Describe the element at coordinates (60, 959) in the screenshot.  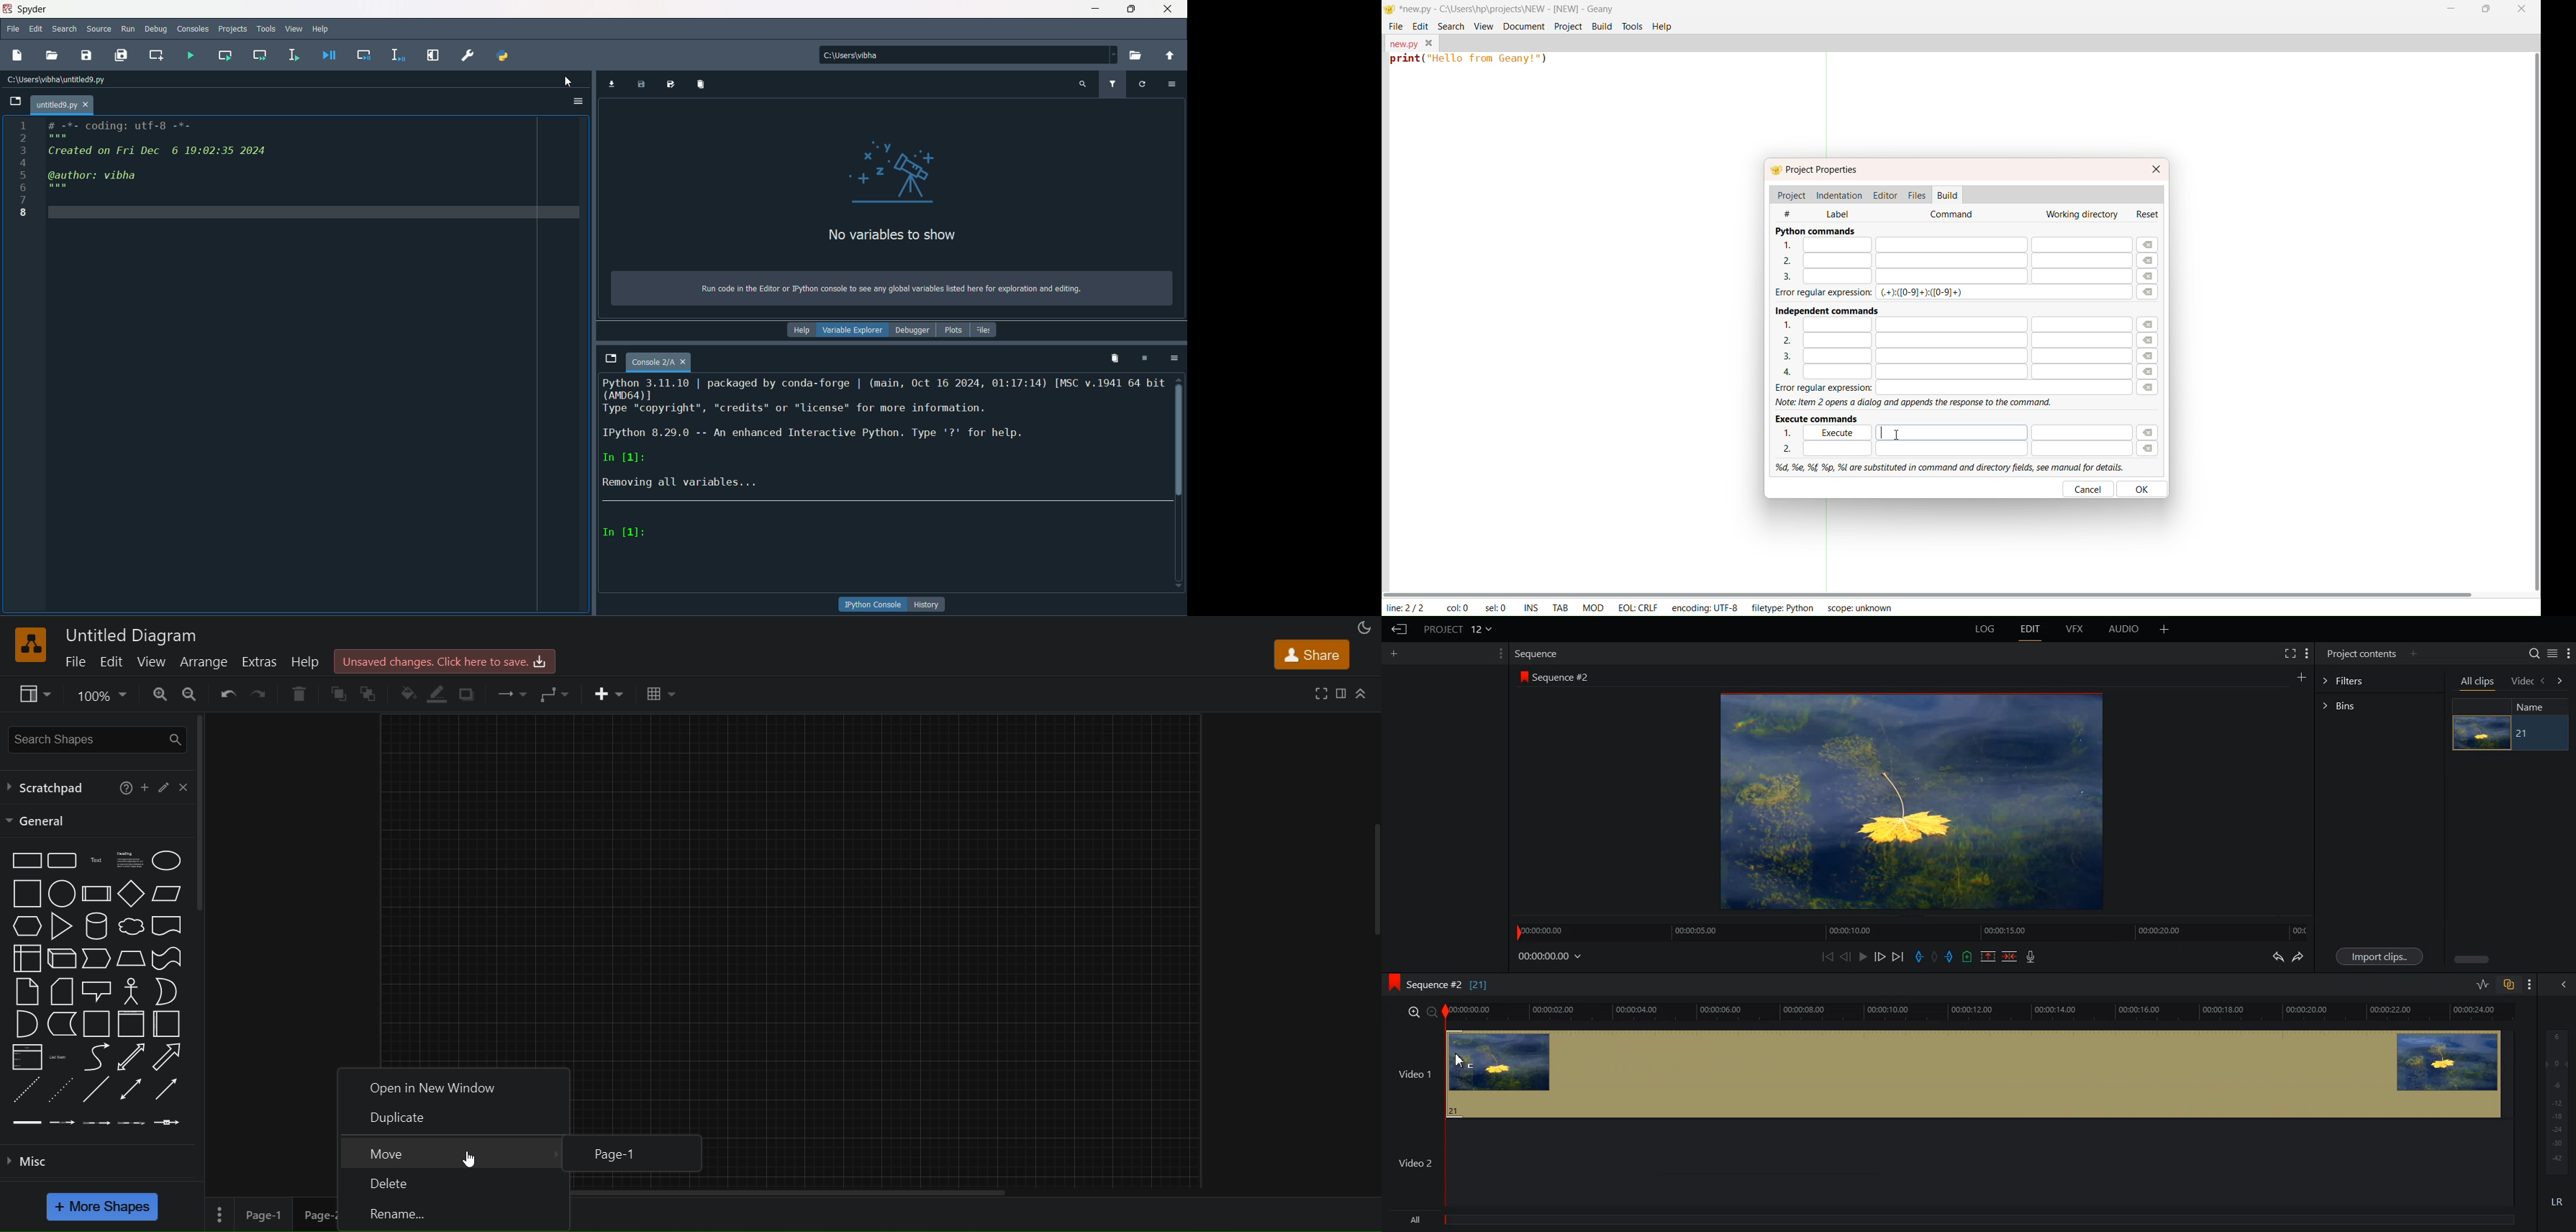
I see `cube` at that location.